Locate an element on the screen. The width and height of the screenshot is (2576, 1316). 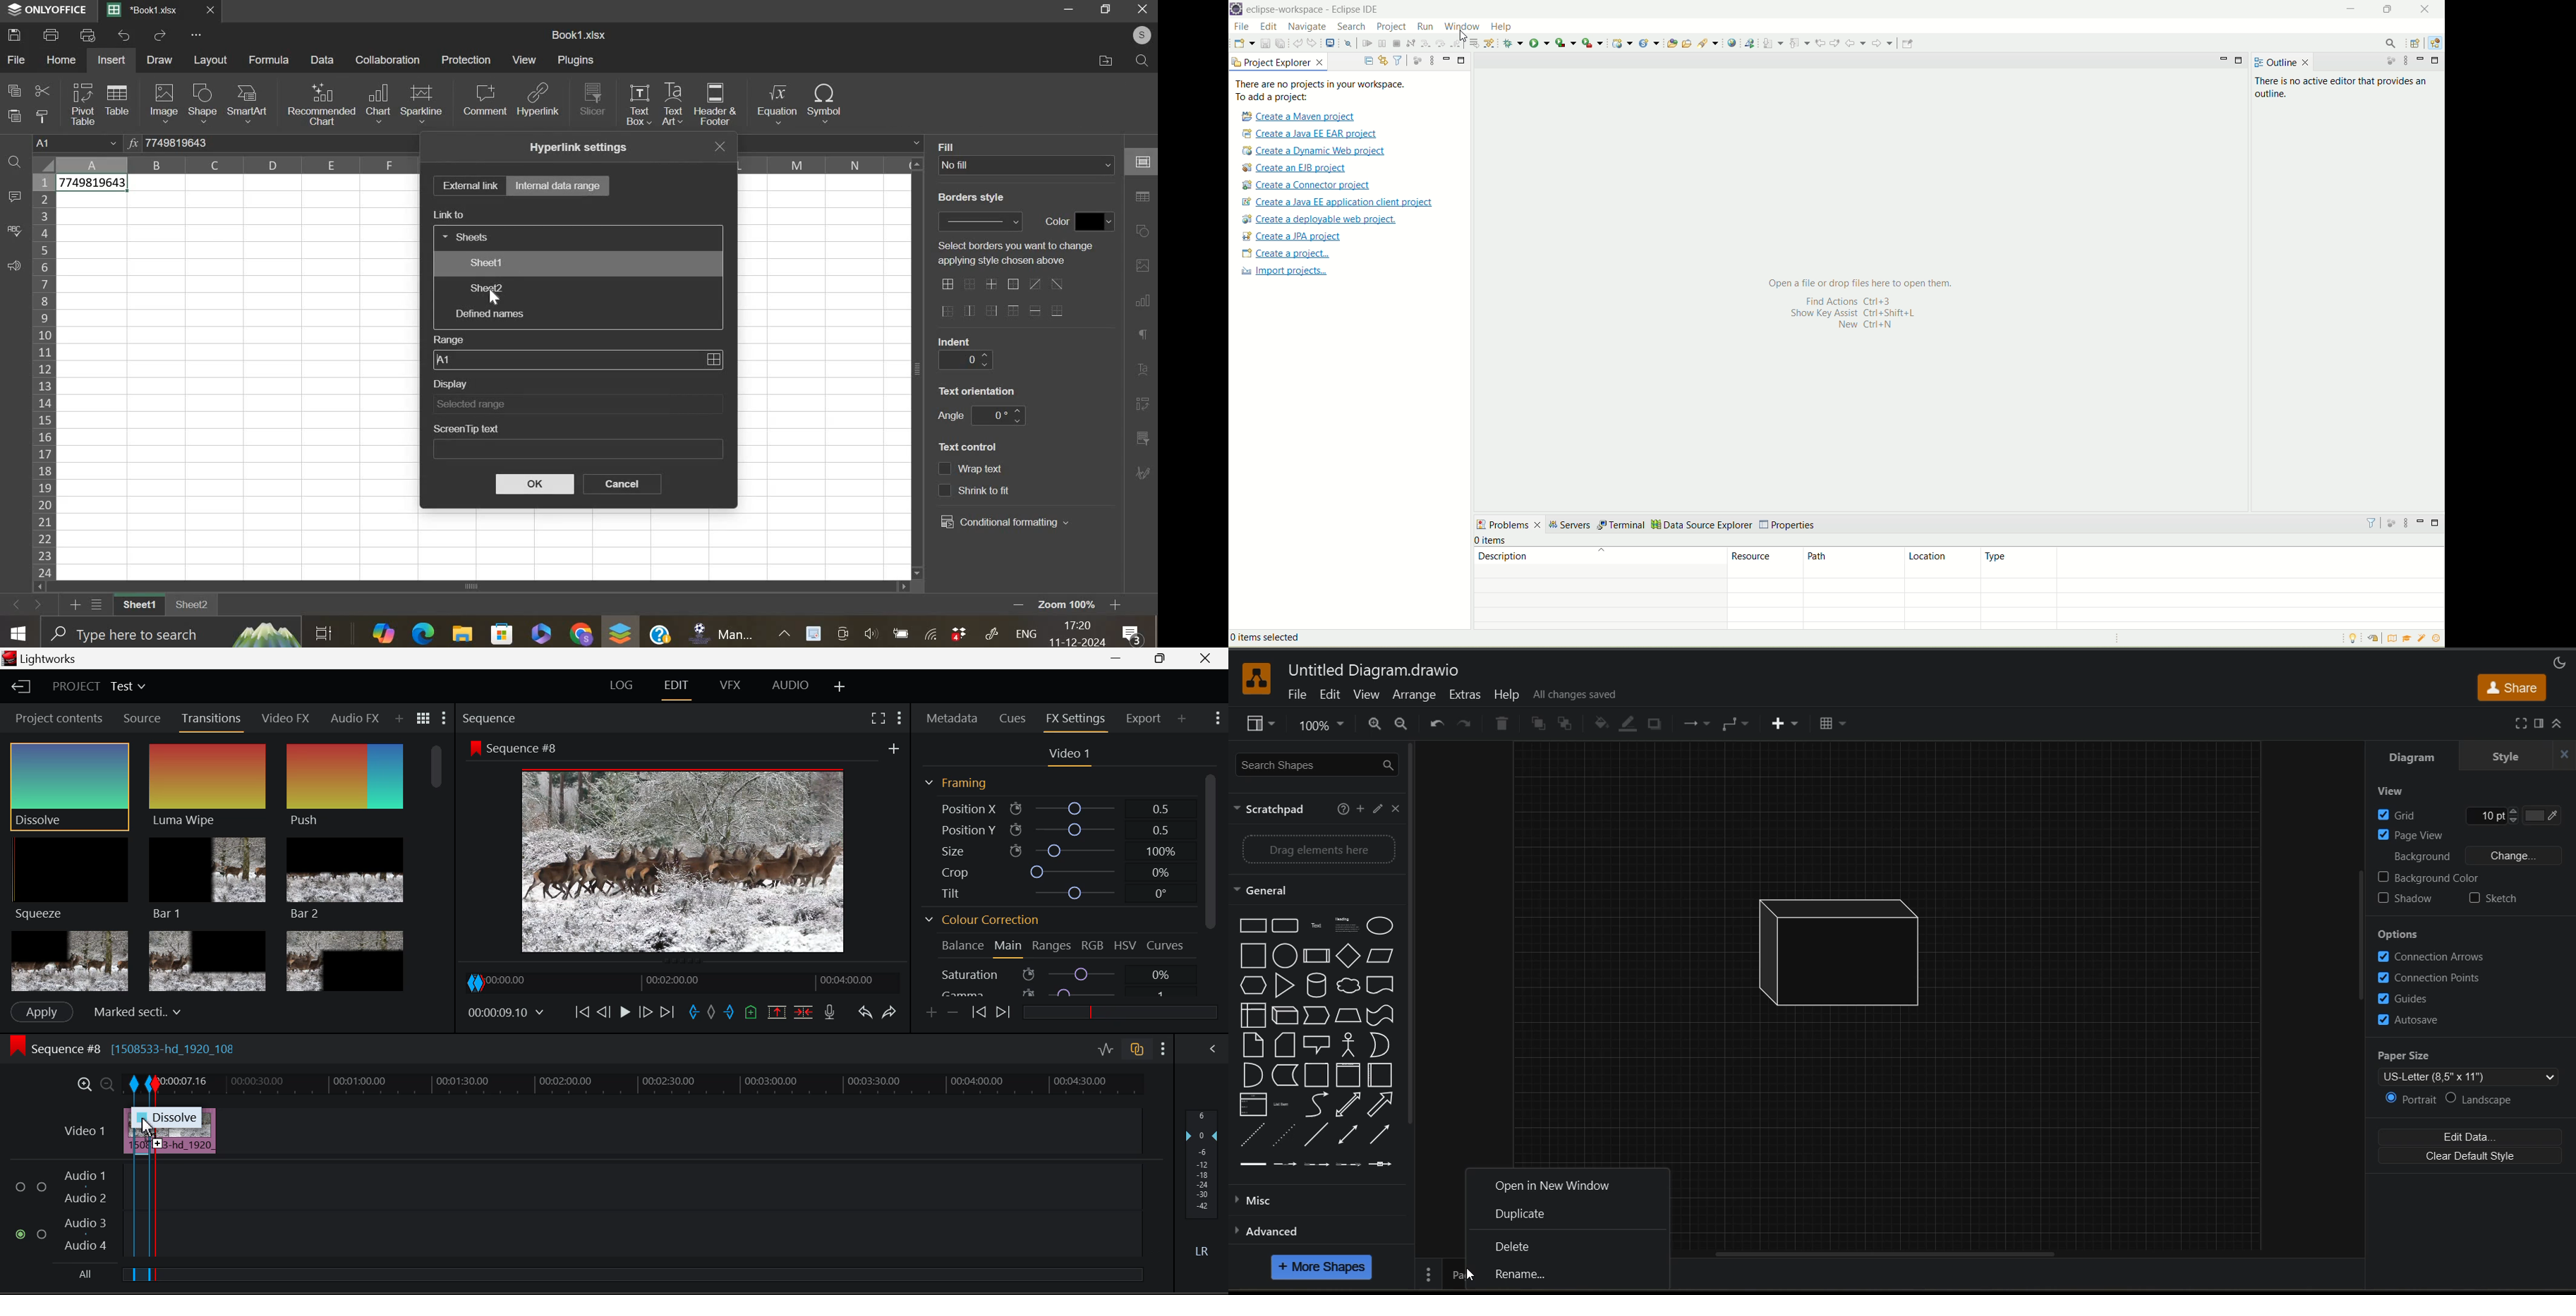
portrait is located at coordinates (2411, 1098).